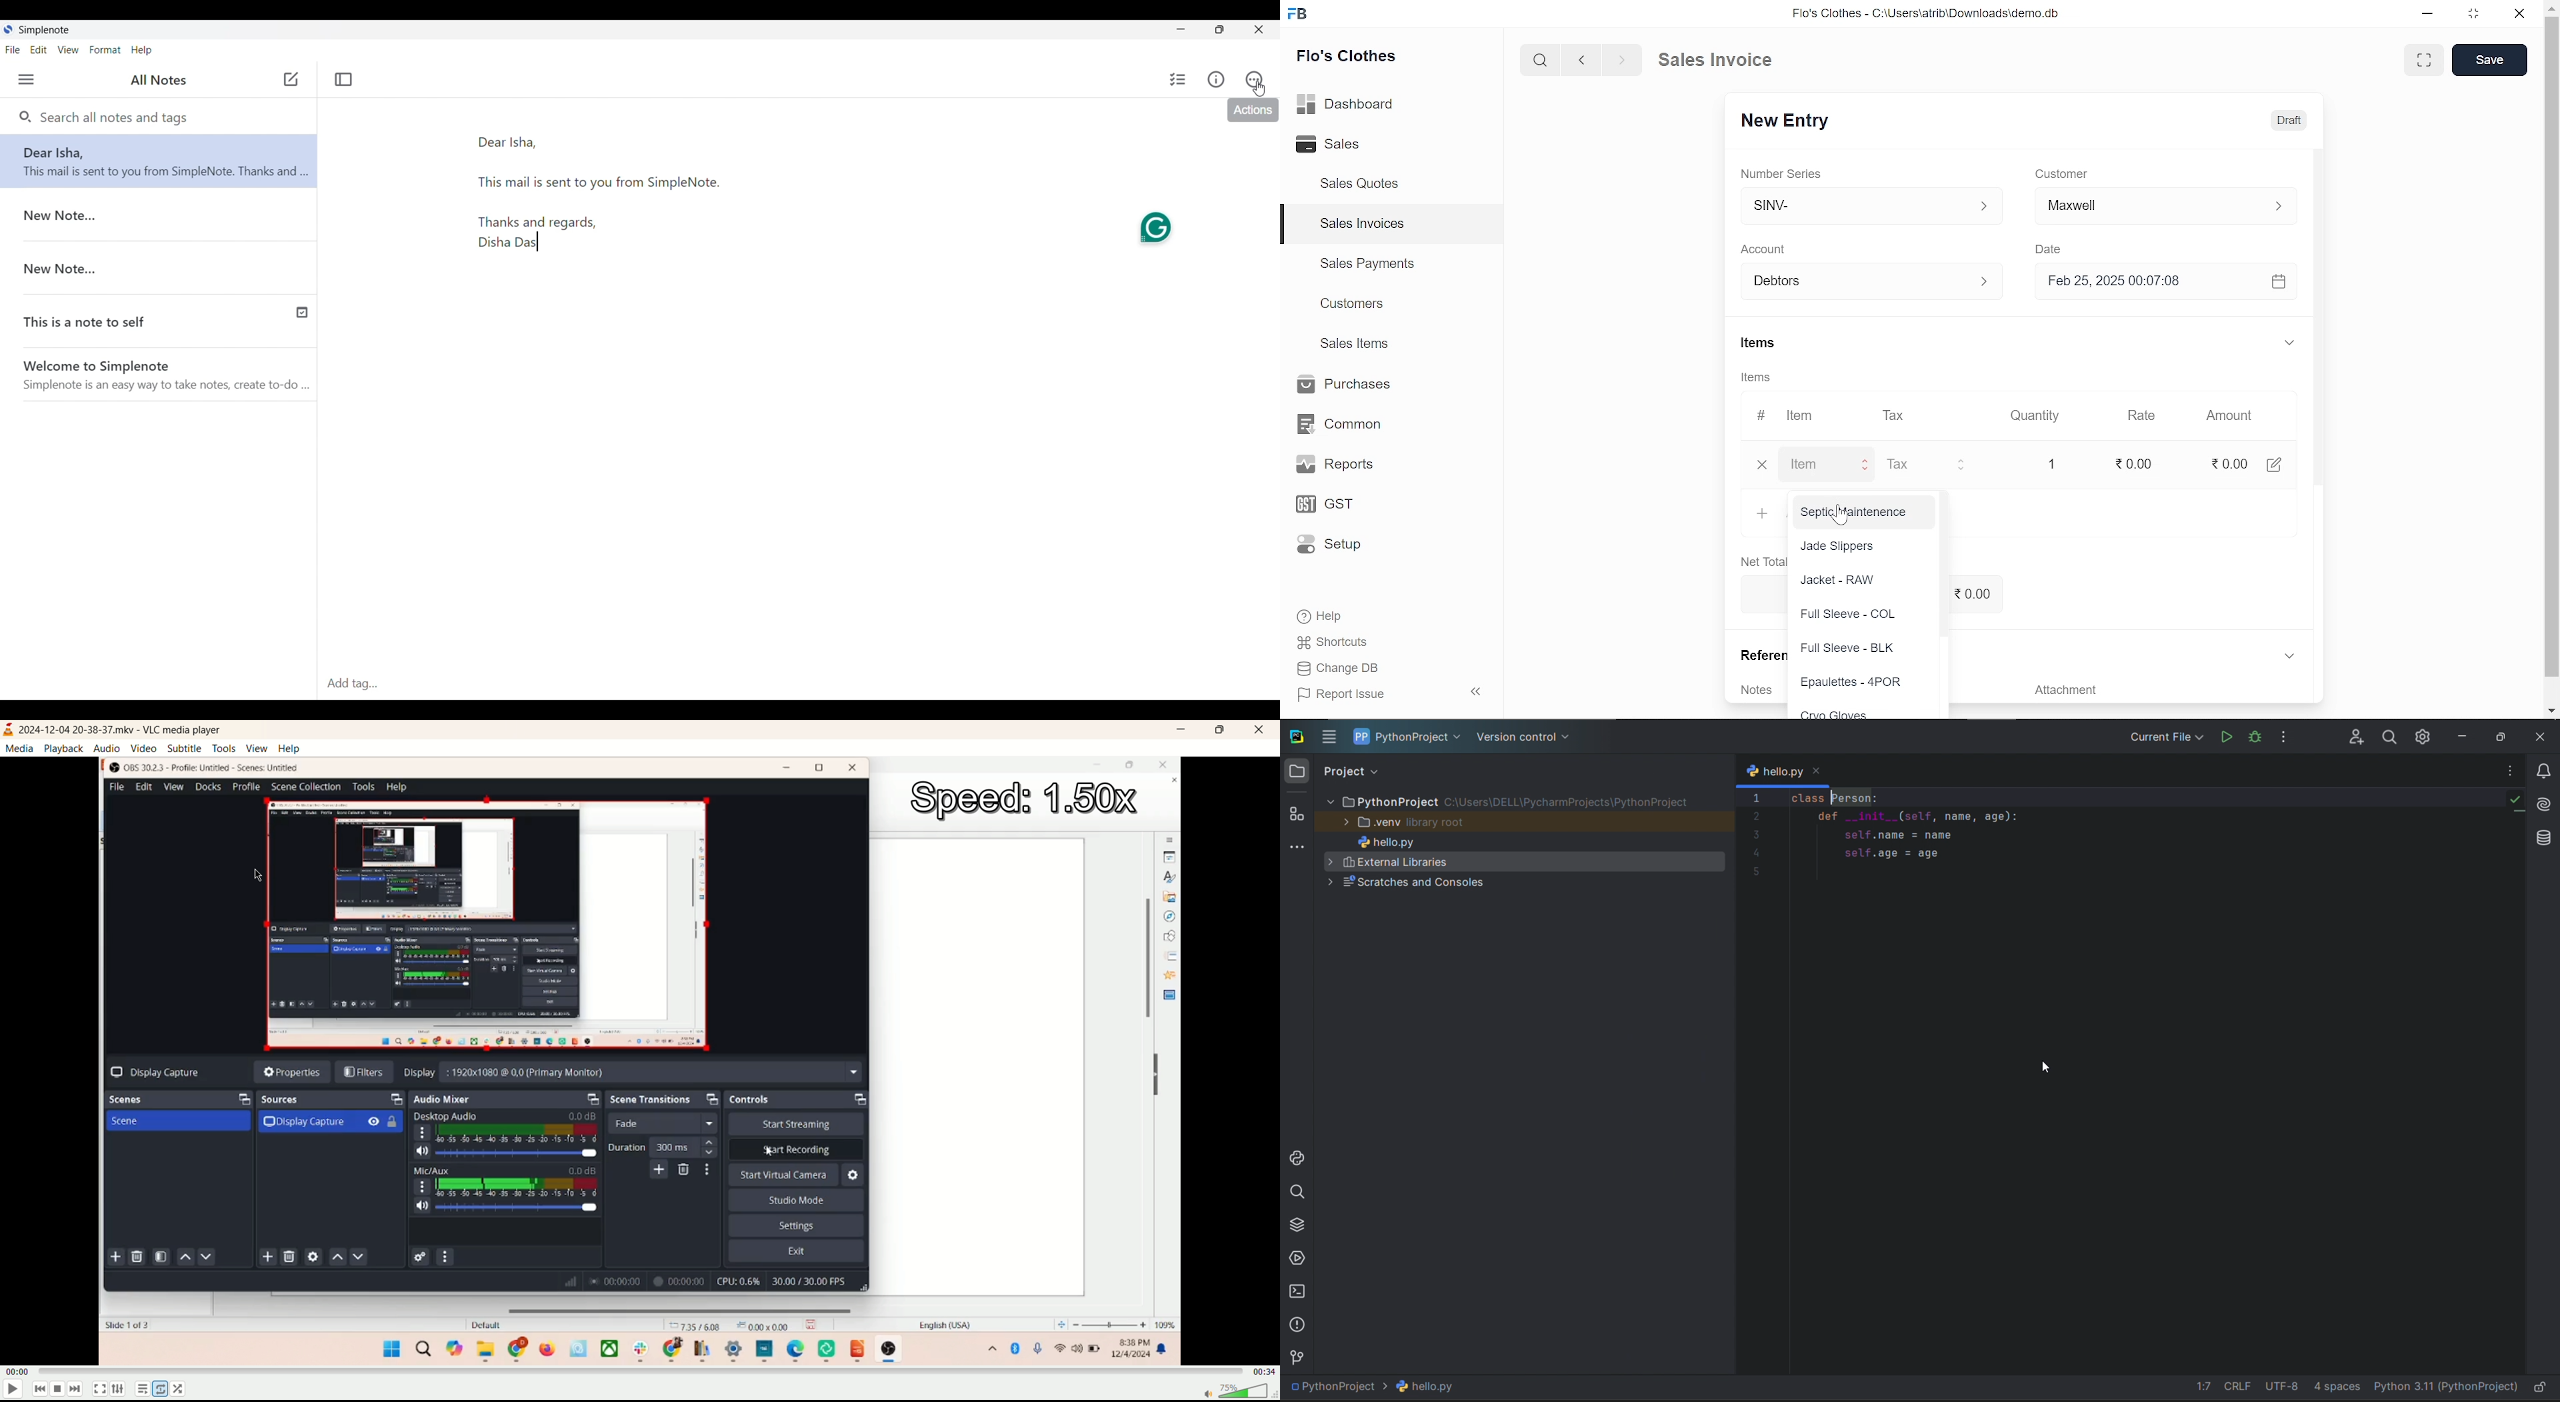 This screenshot has height=1428, width=2576. I want to click on previous, so click(1583, 60).